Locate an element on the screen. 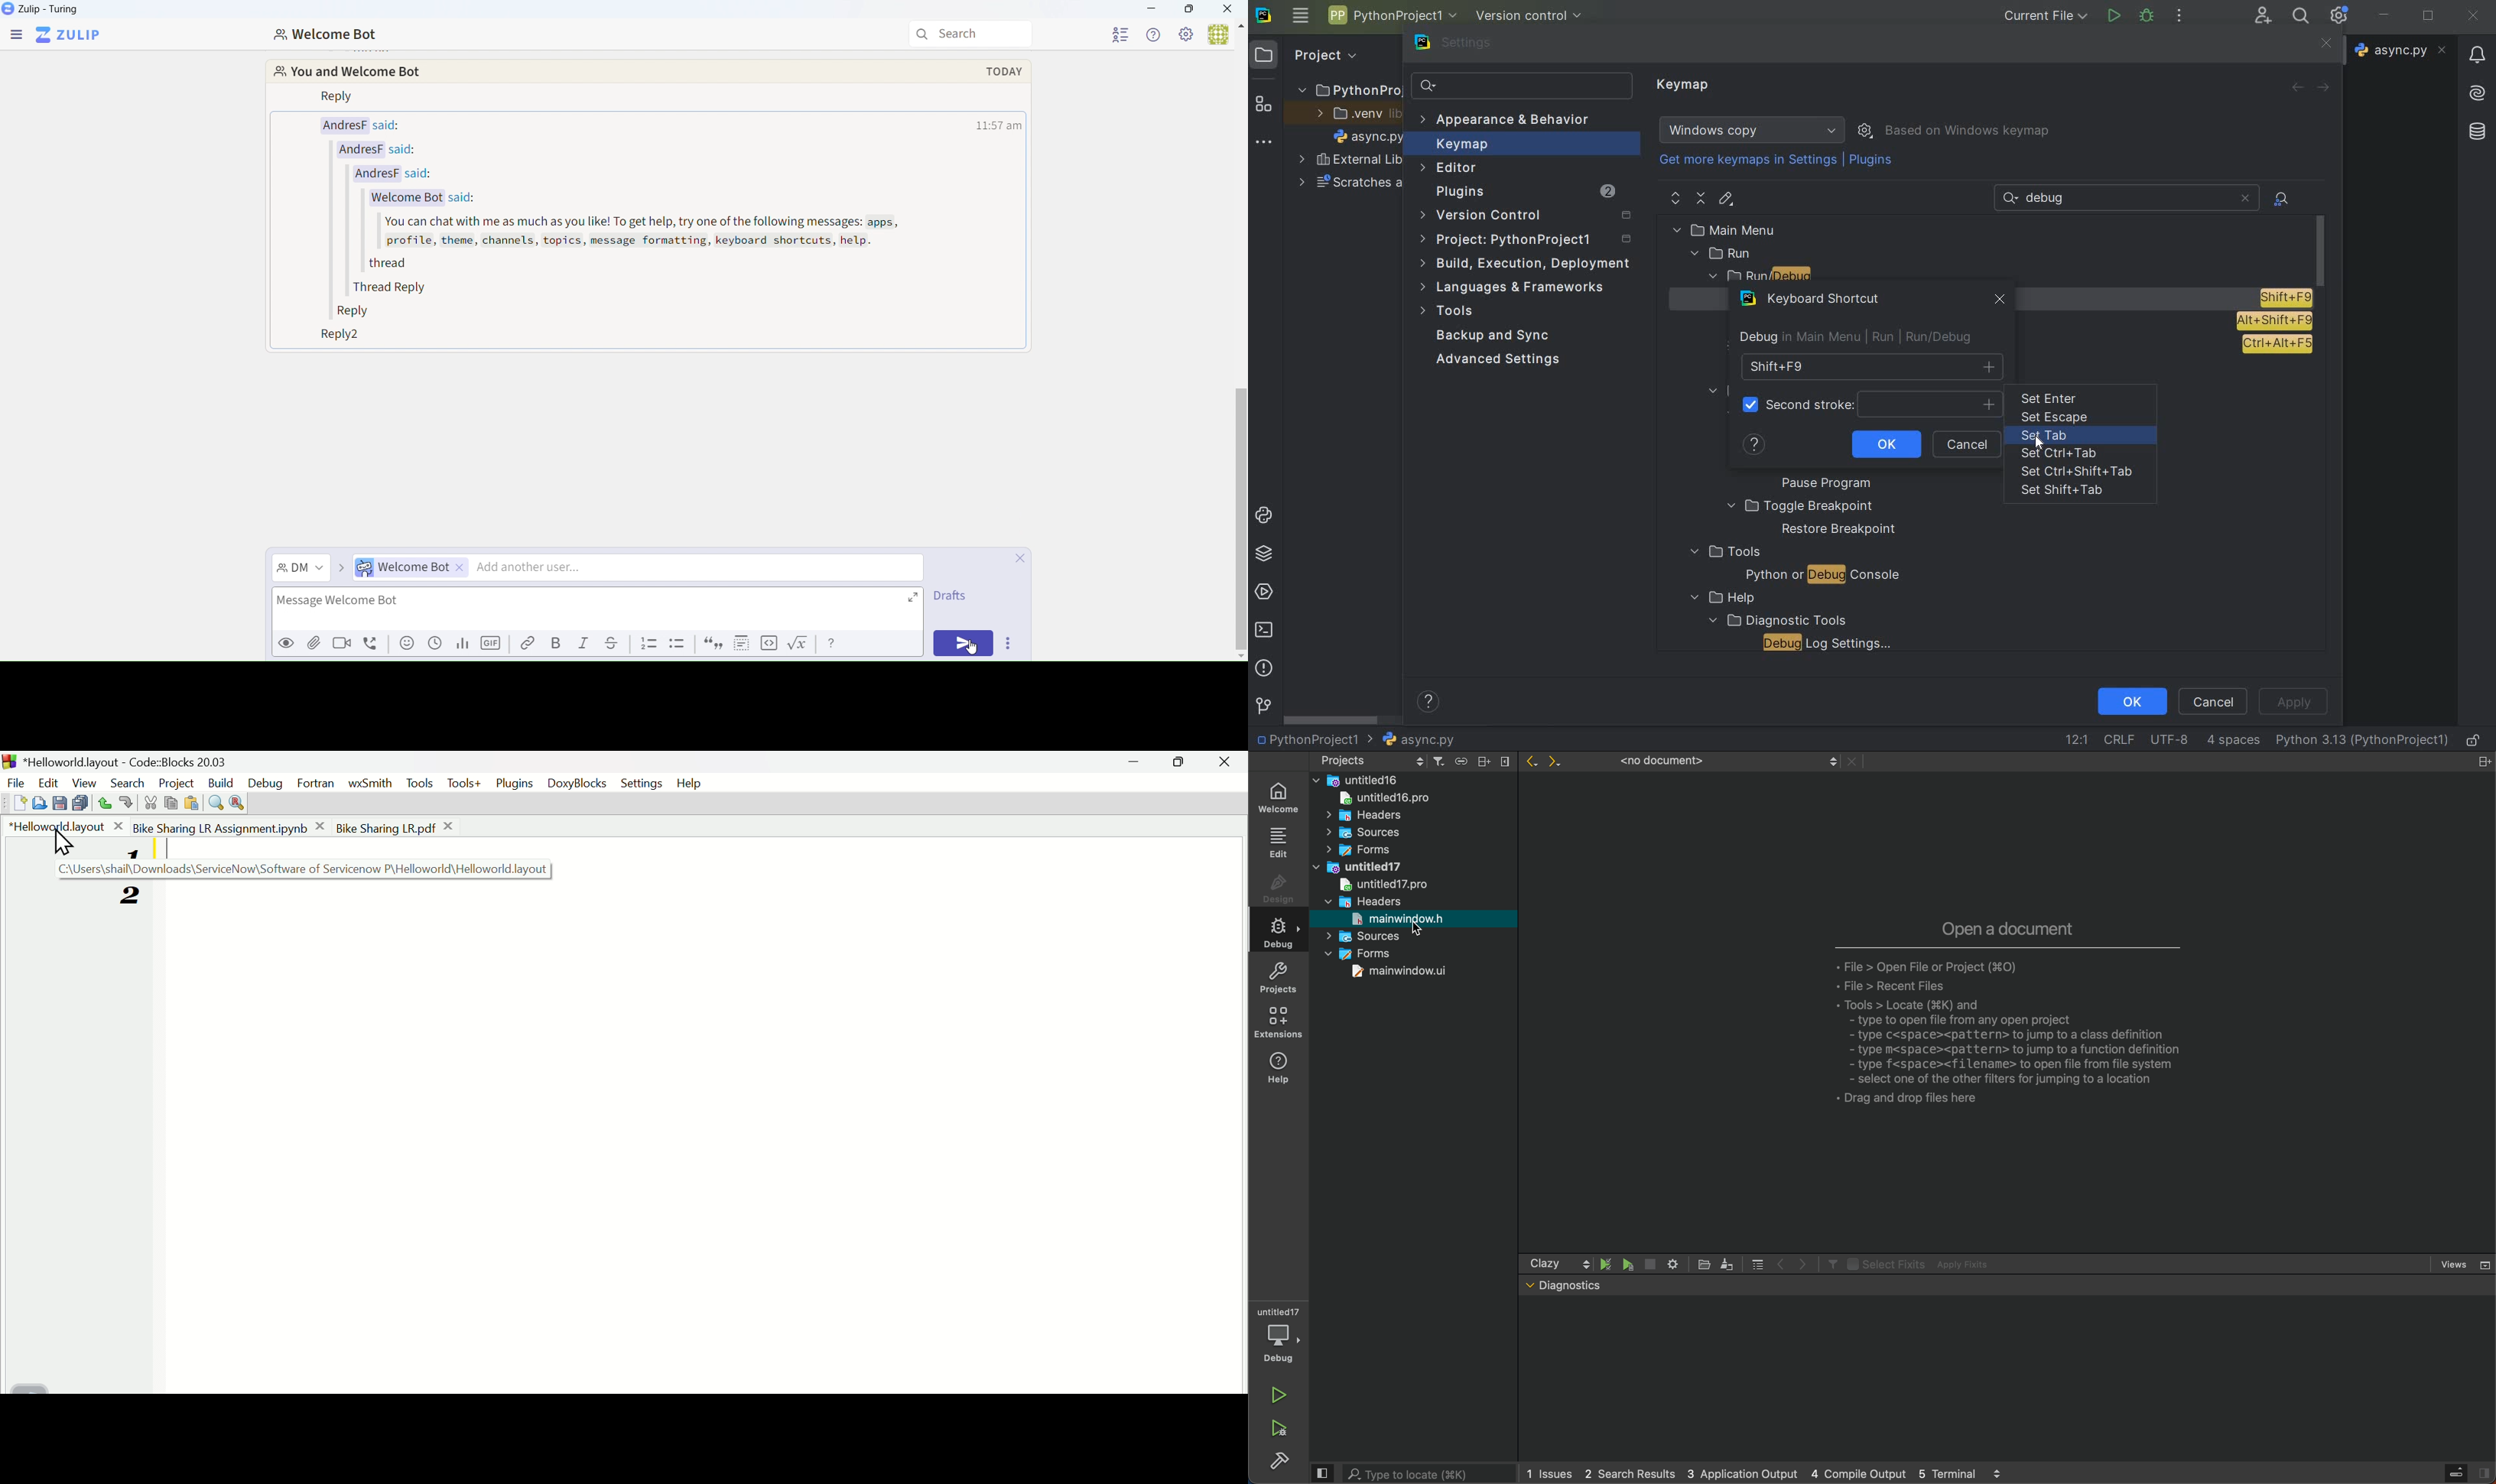 This screenshot has height=1484, width=2520. Schedule is located at coordinates (434, 645).